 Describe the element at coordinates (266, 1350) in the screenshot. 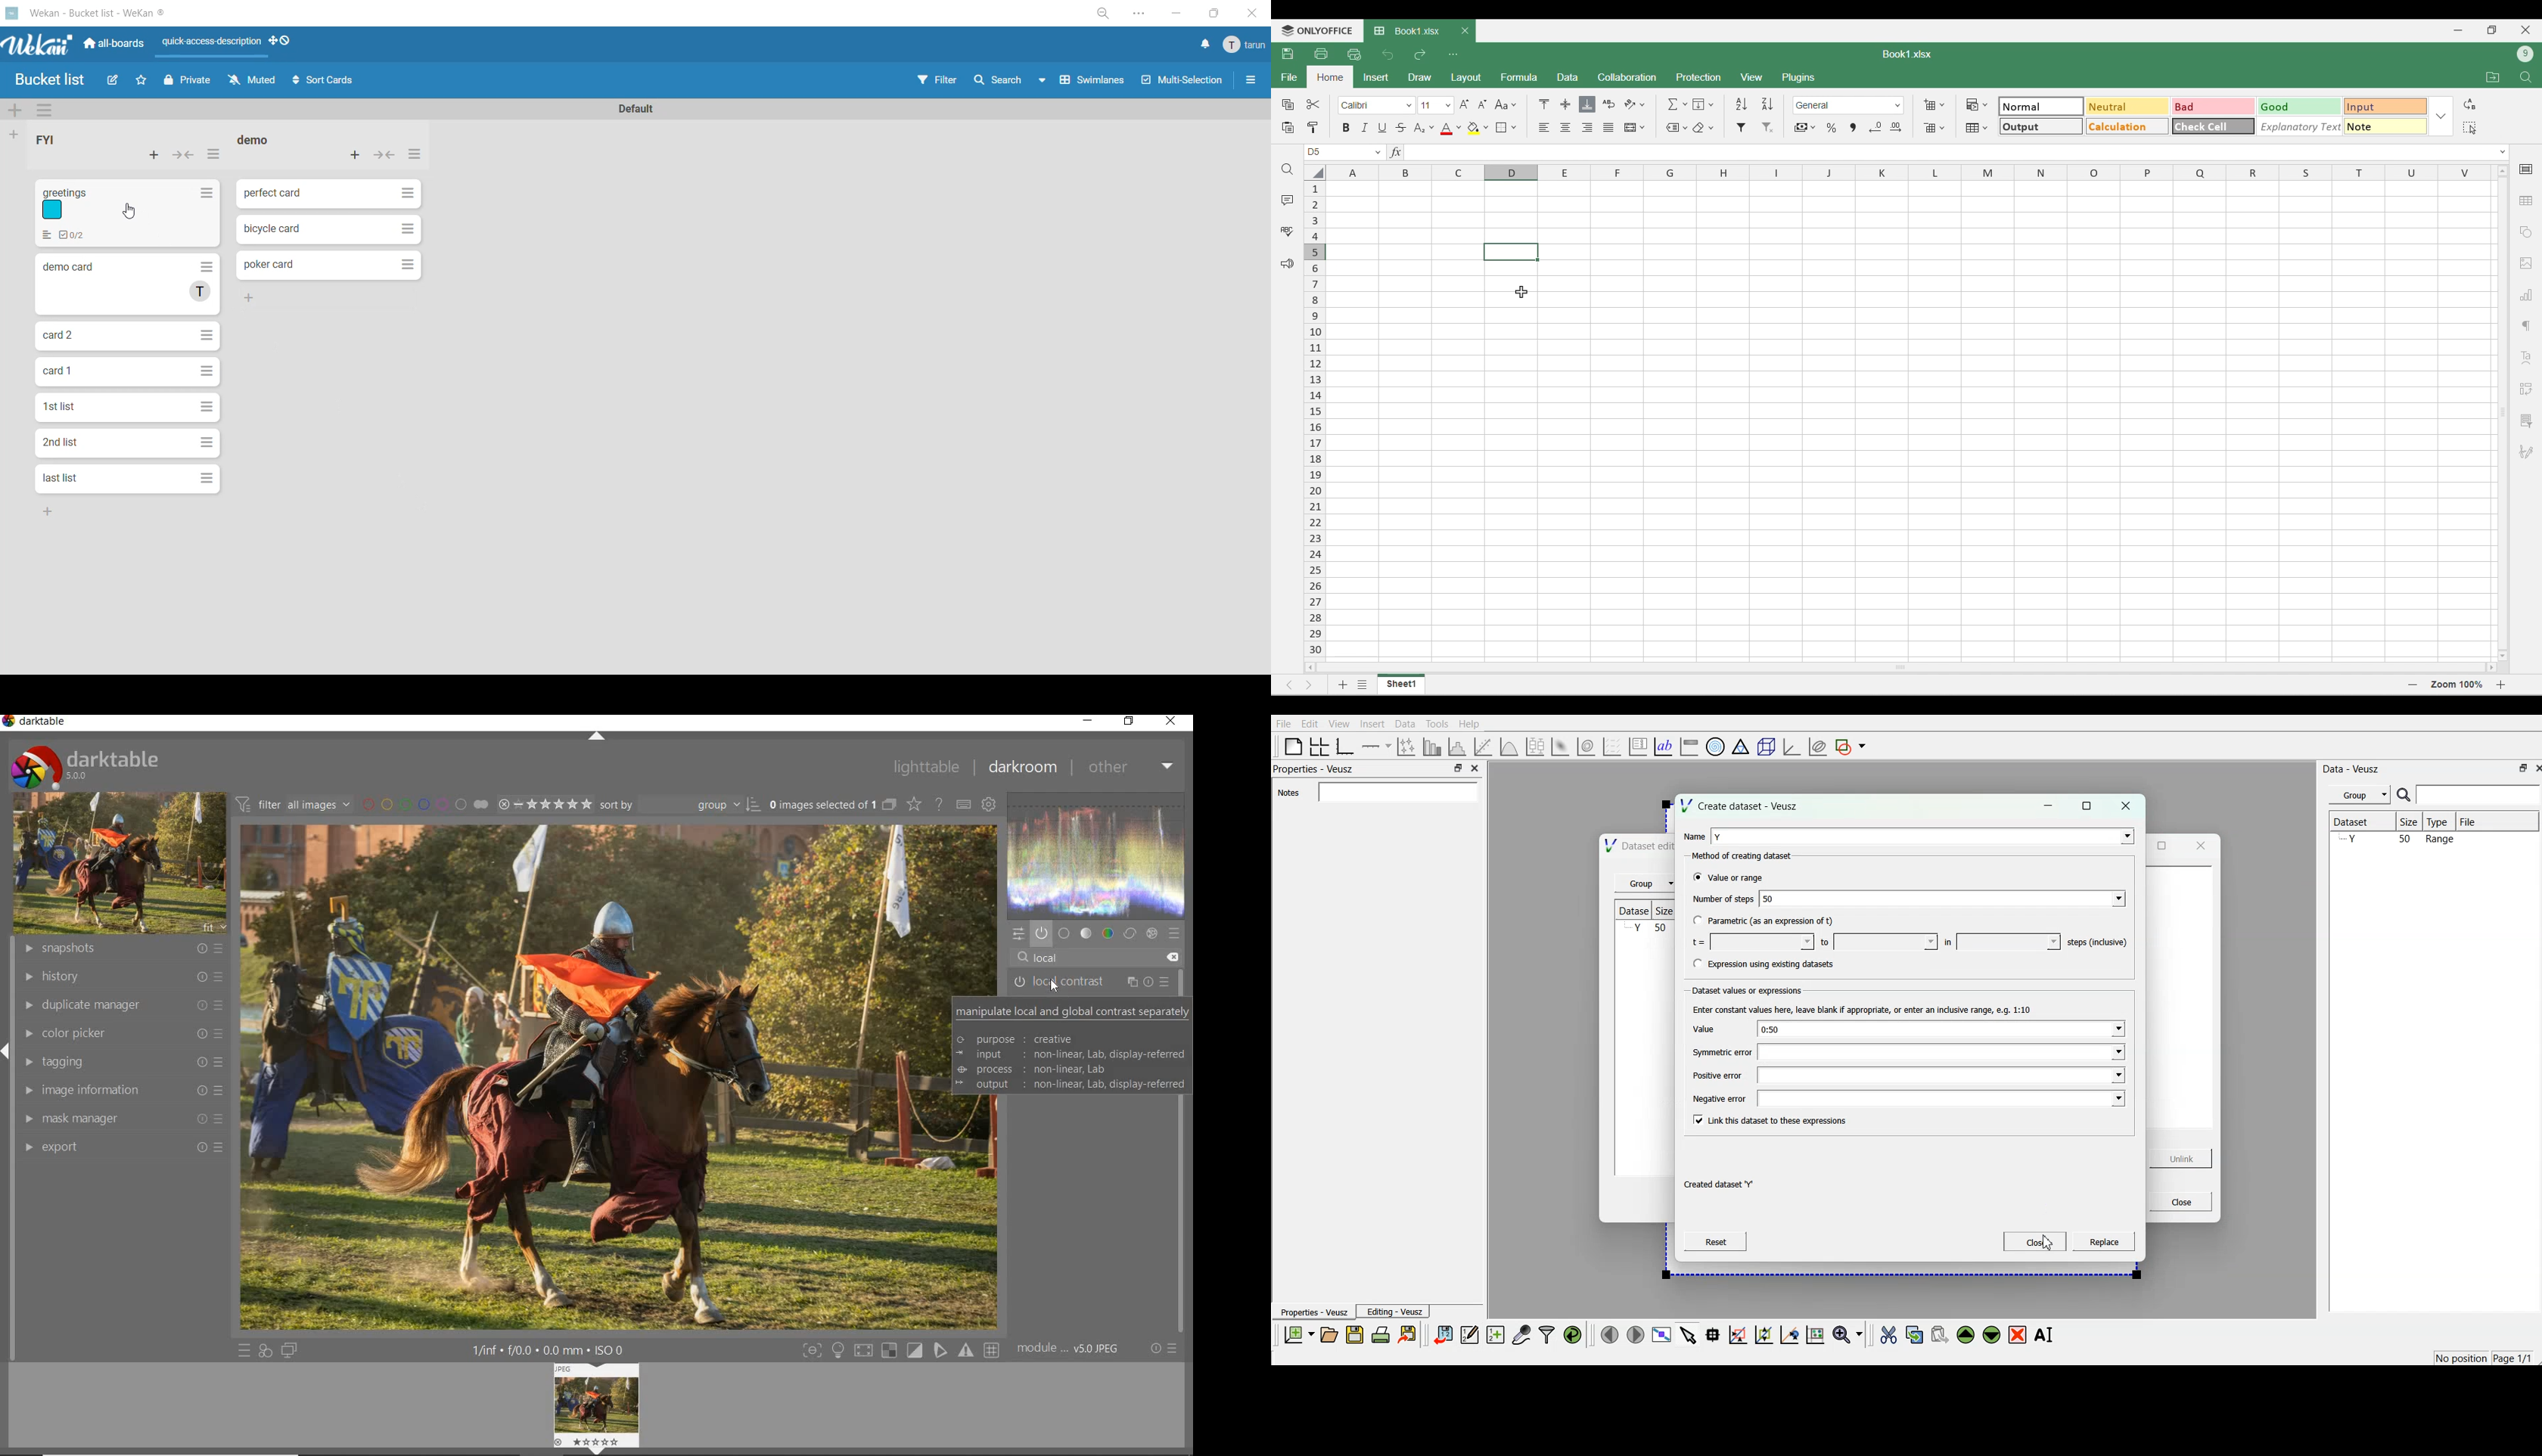

I see `quick access for applying any of your styles` at that location.